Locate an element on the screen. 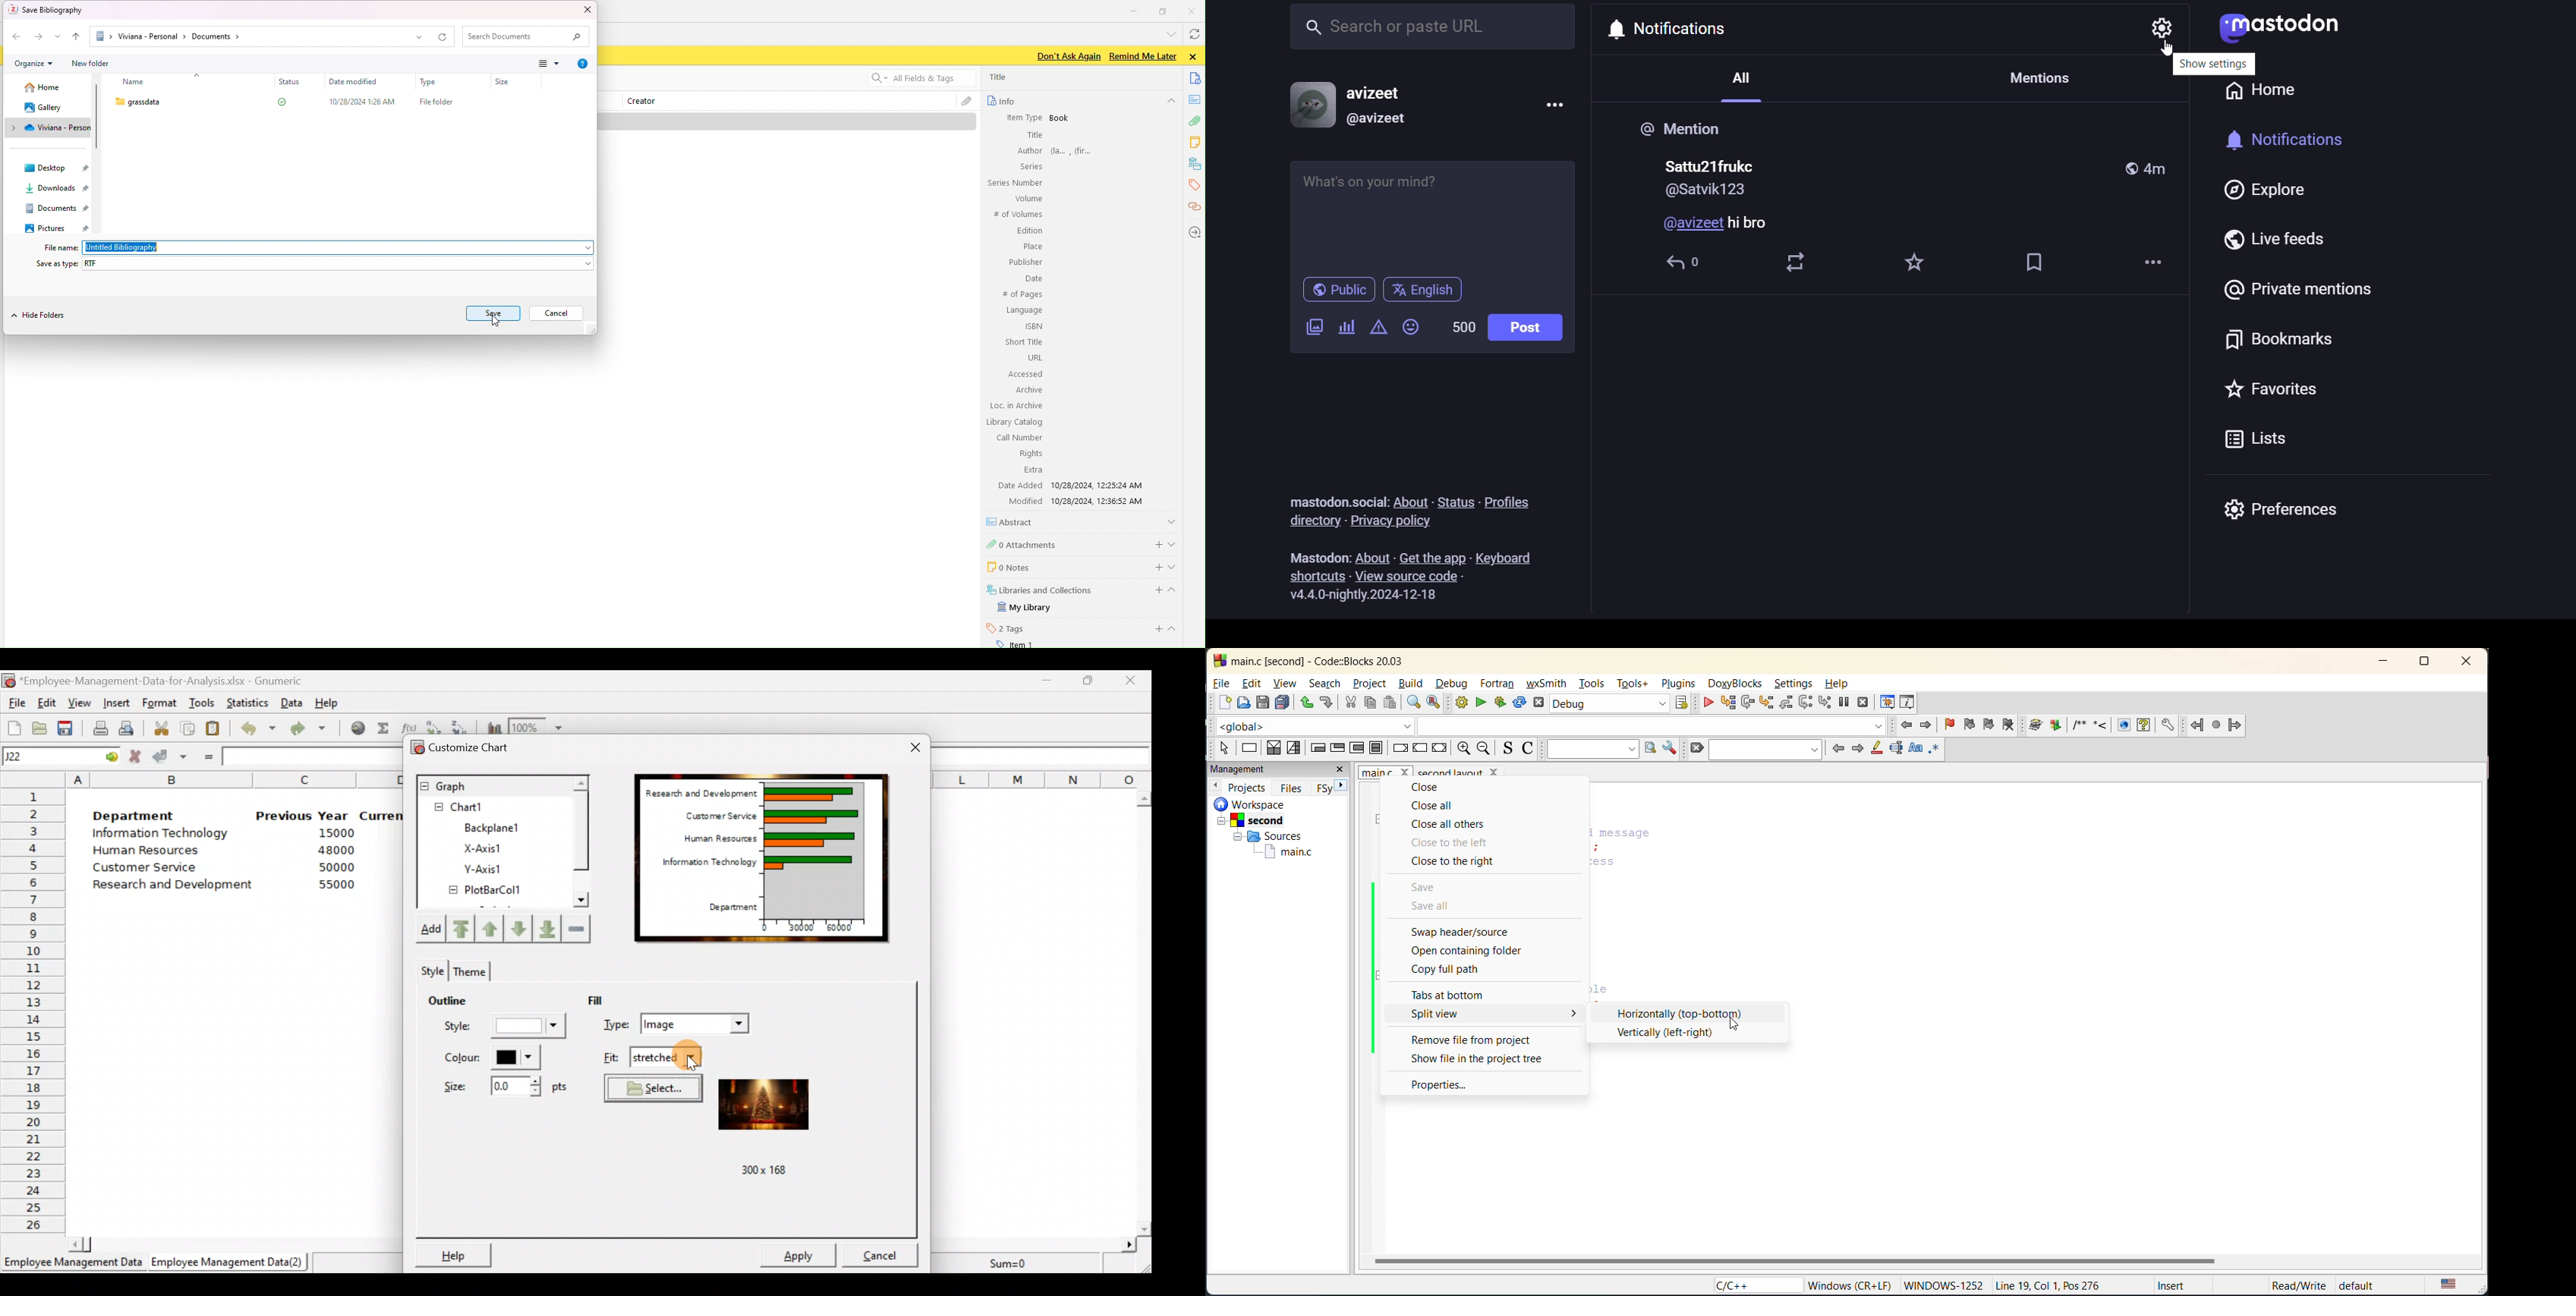 This screenshot has width=2576, height=1316. 30000 is located at coordinates (804, 928).